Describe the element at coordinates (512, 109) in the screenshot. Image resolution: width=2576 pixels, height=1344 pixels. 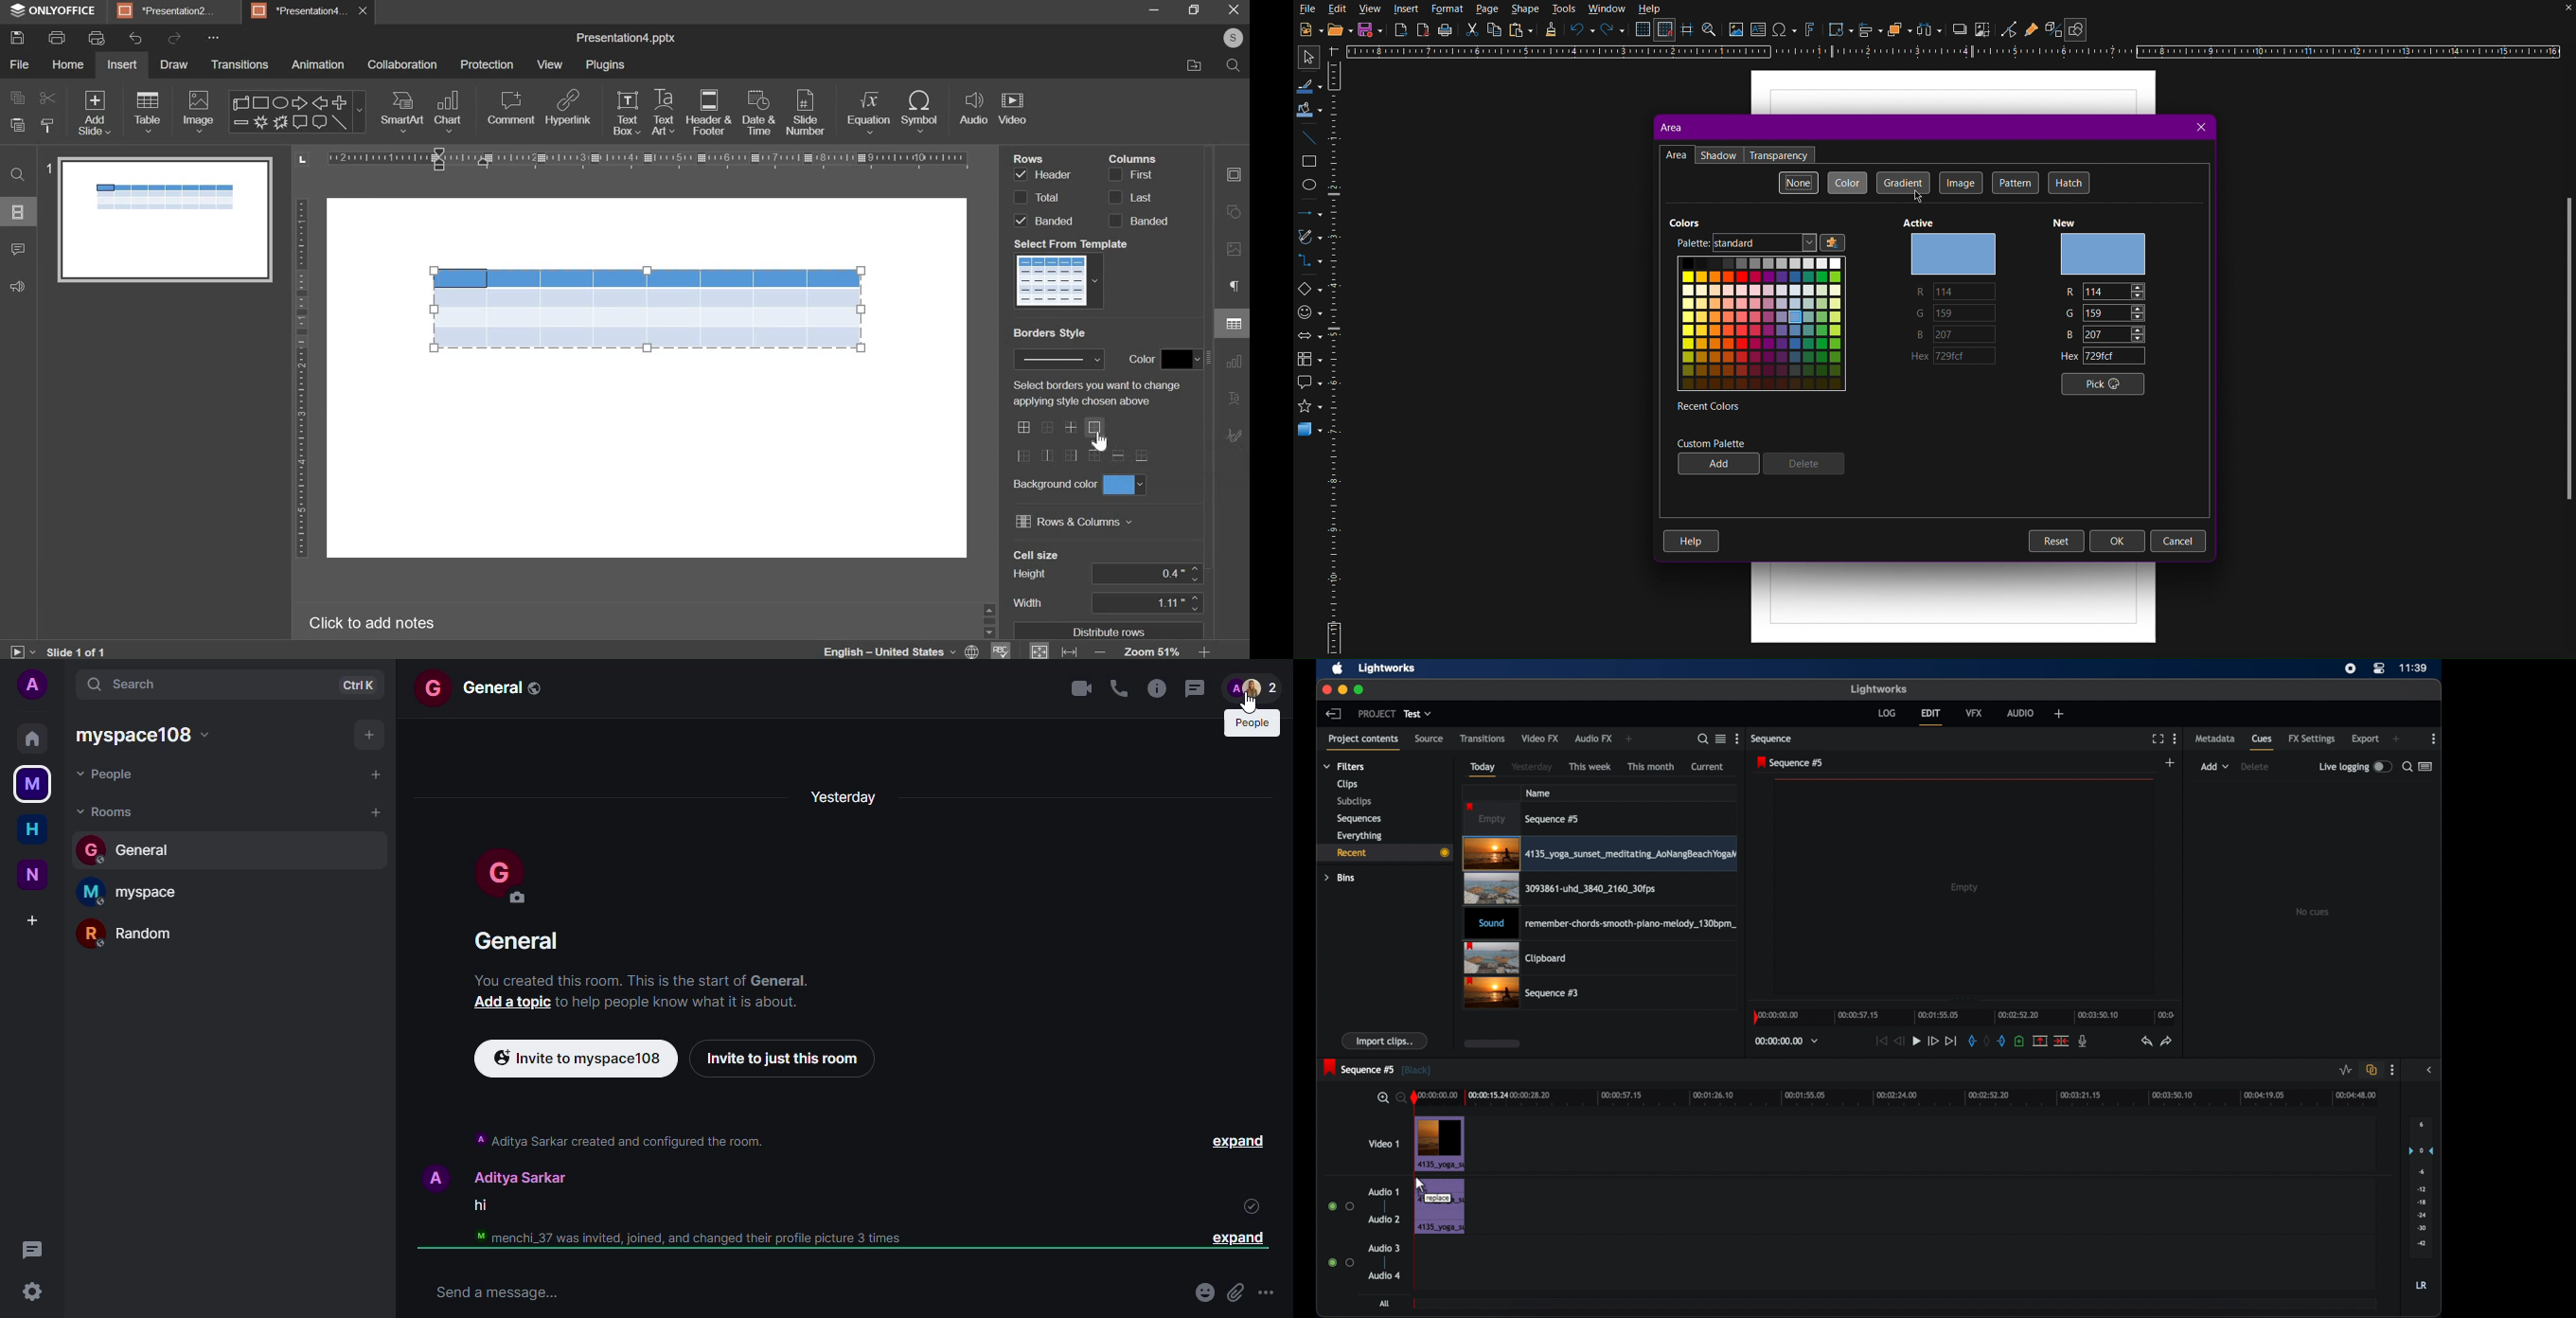
I see `comment` at that location.